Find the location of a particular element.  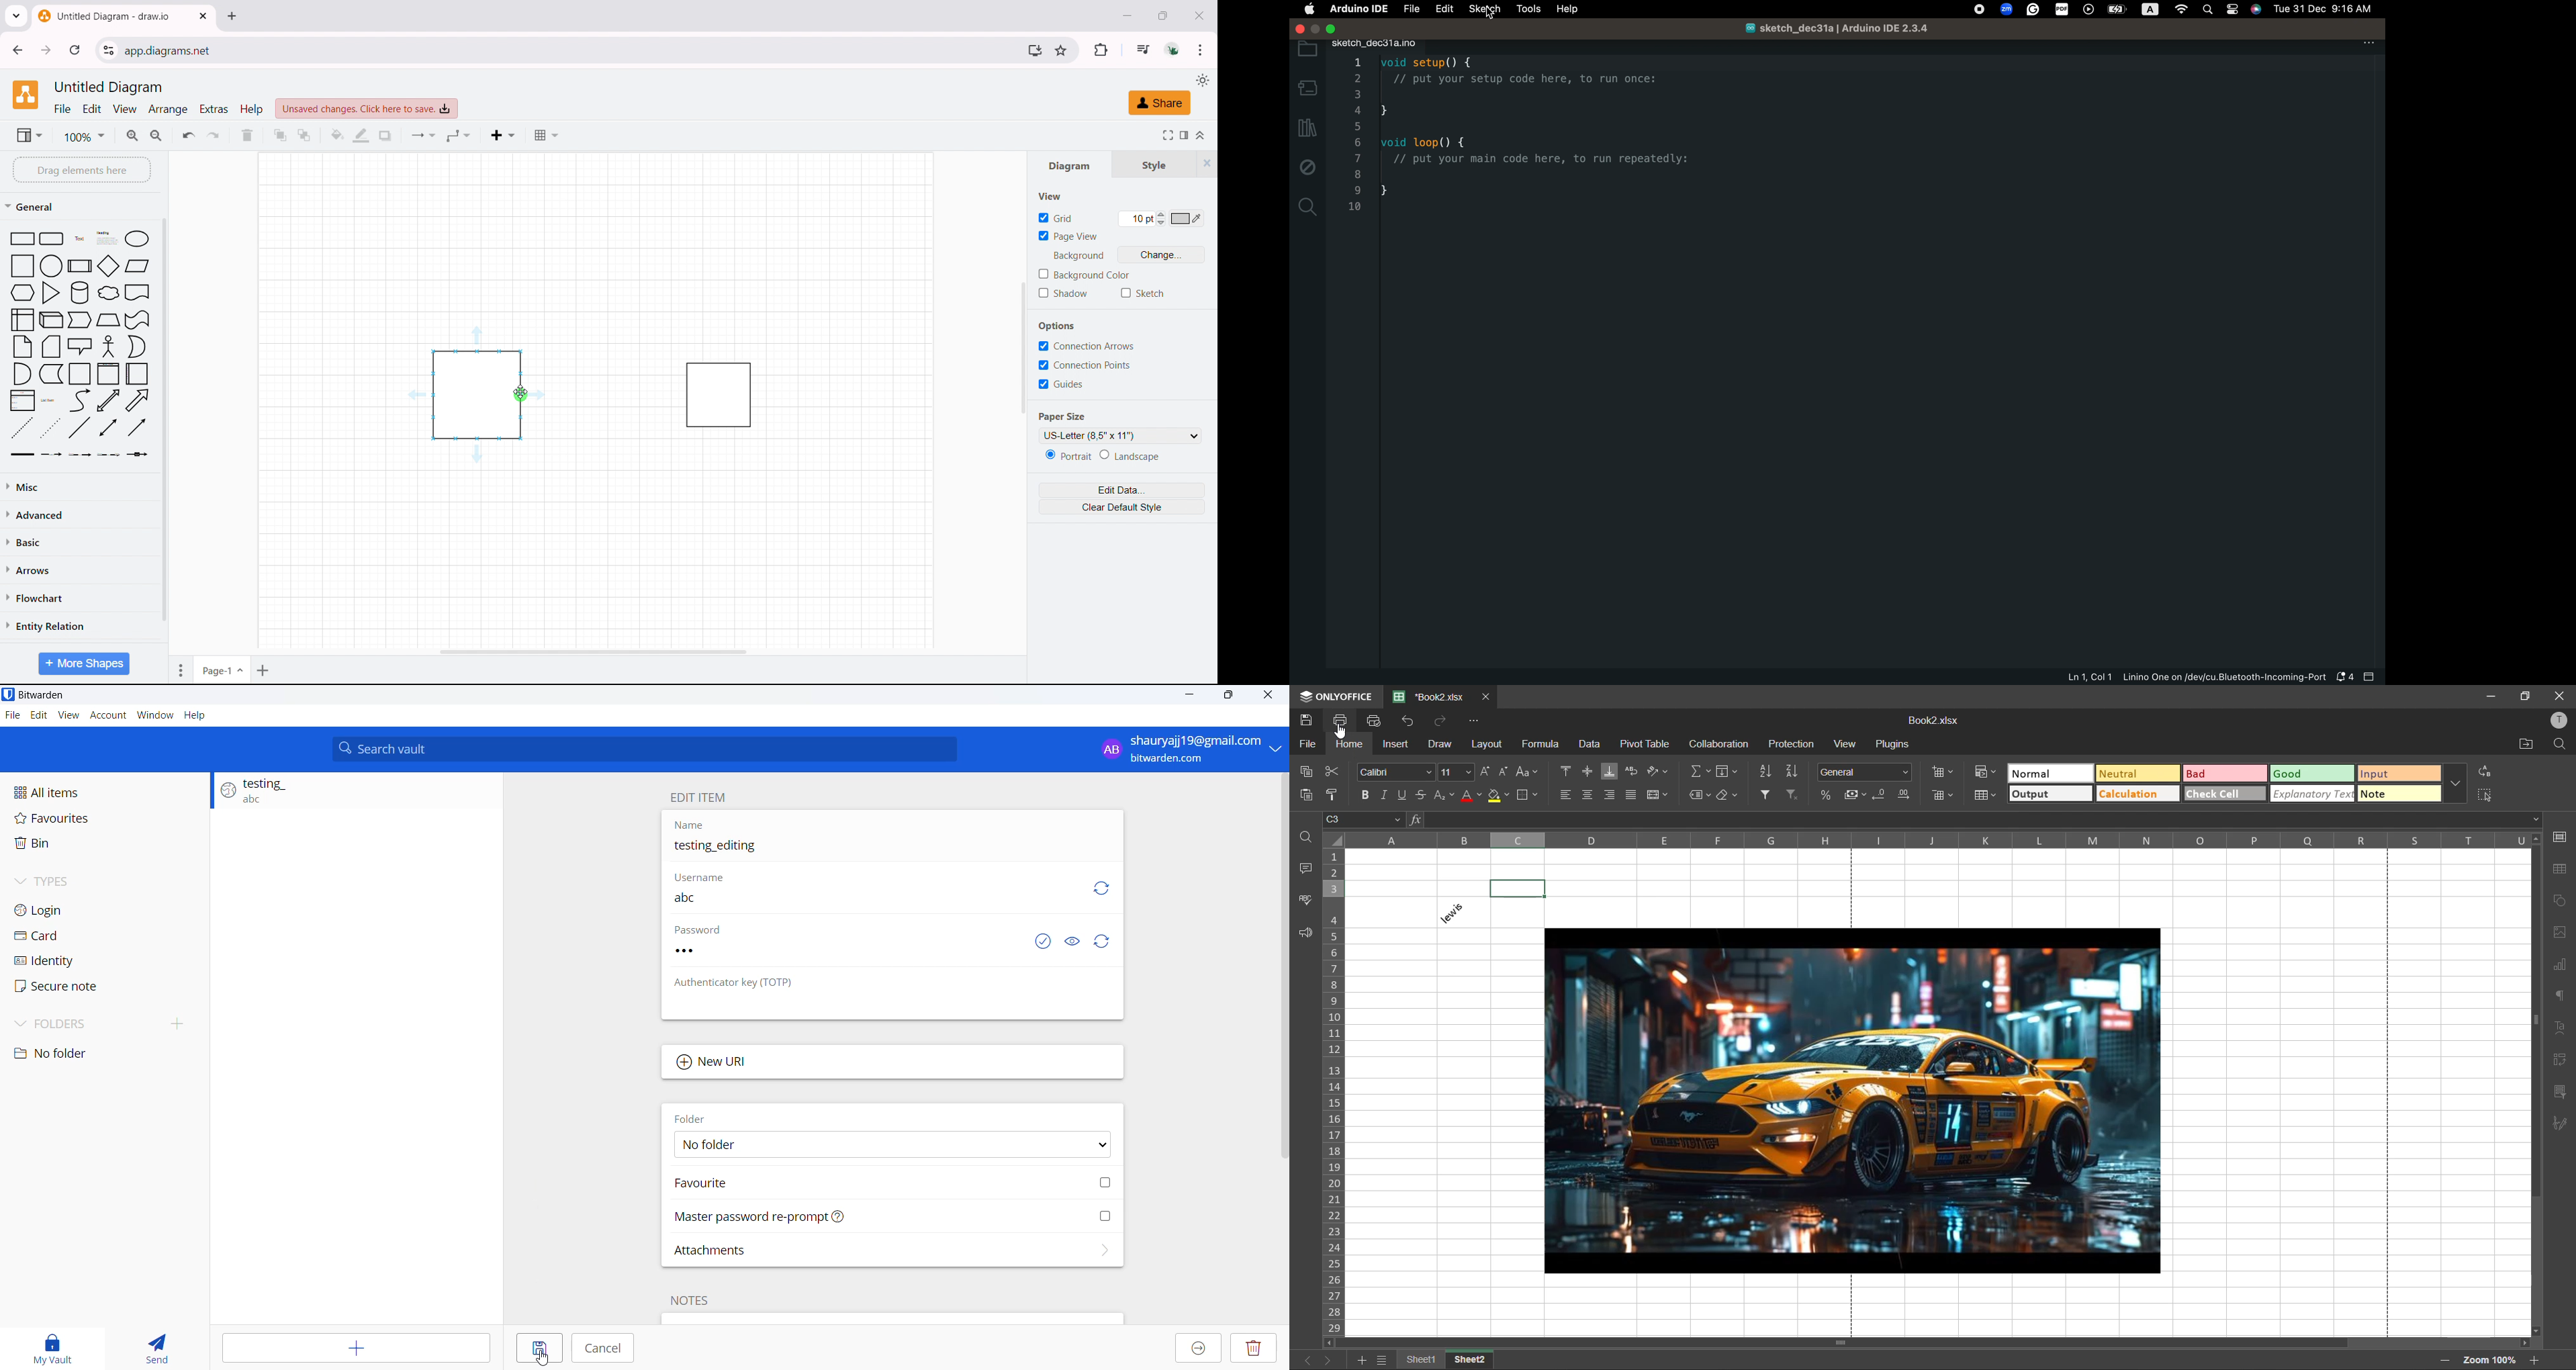

align left is located at coordinates (1566, 794).